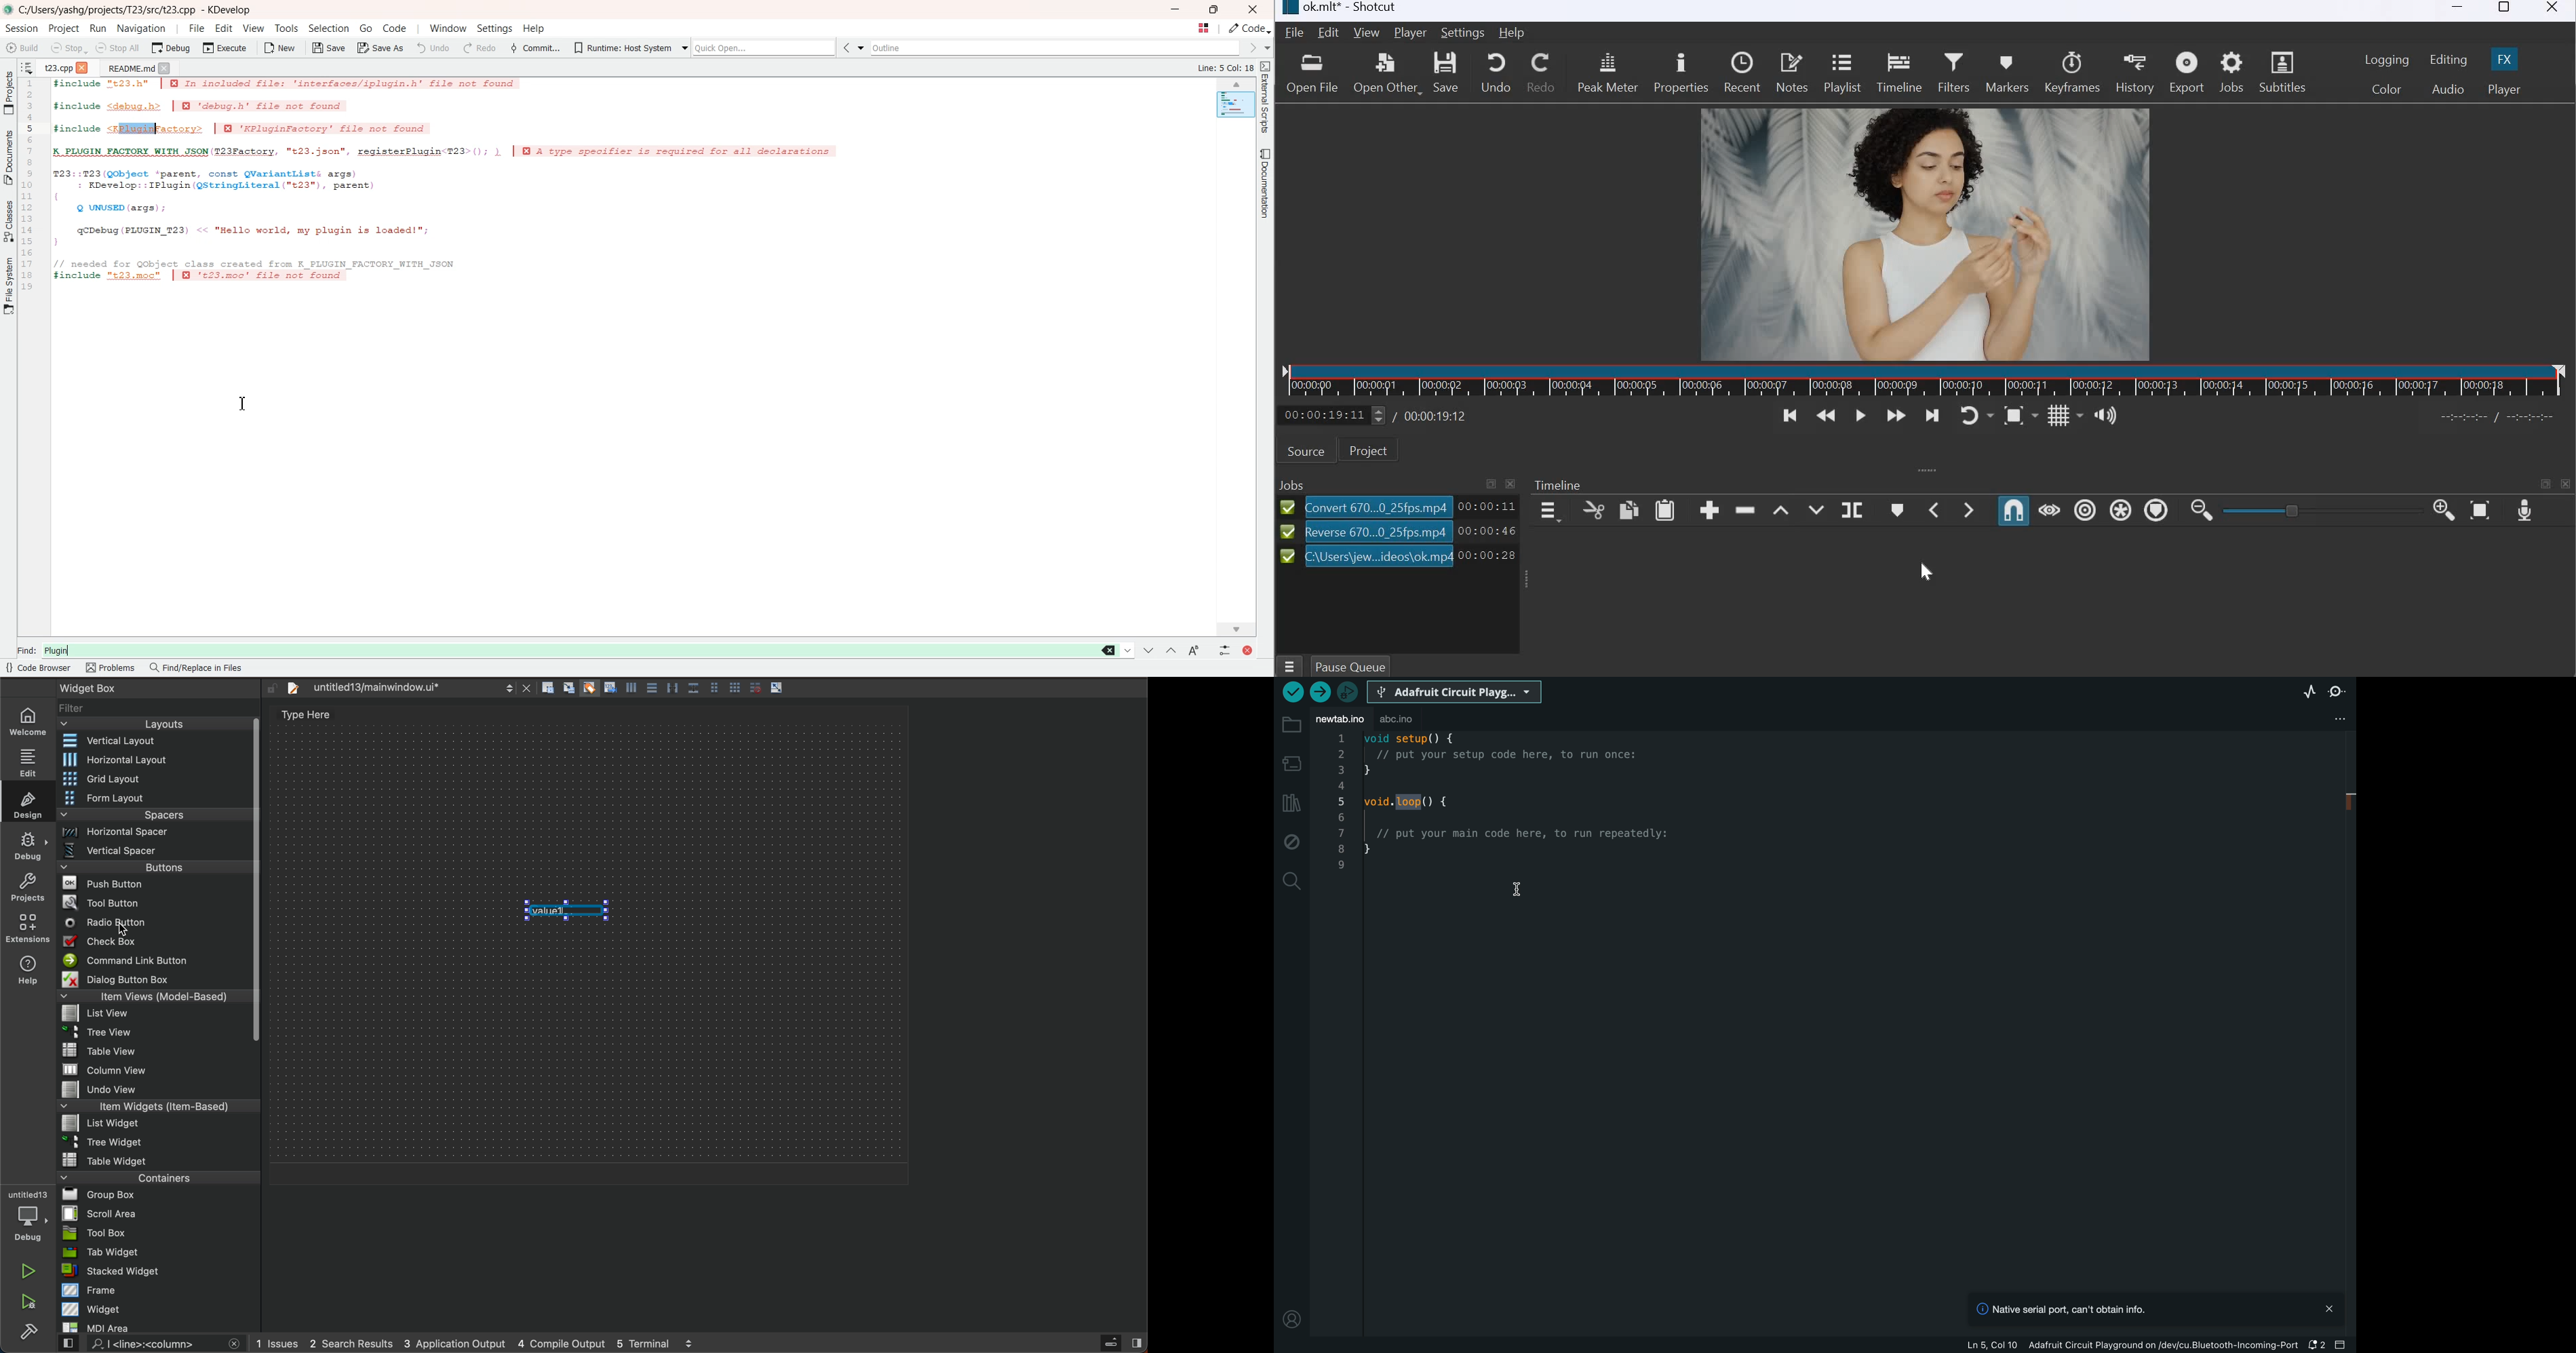  What do you see at coordinates (2198, 509) in the screenshot?
I see `Zoom Timeline out` at bounding box center [2198, 509].